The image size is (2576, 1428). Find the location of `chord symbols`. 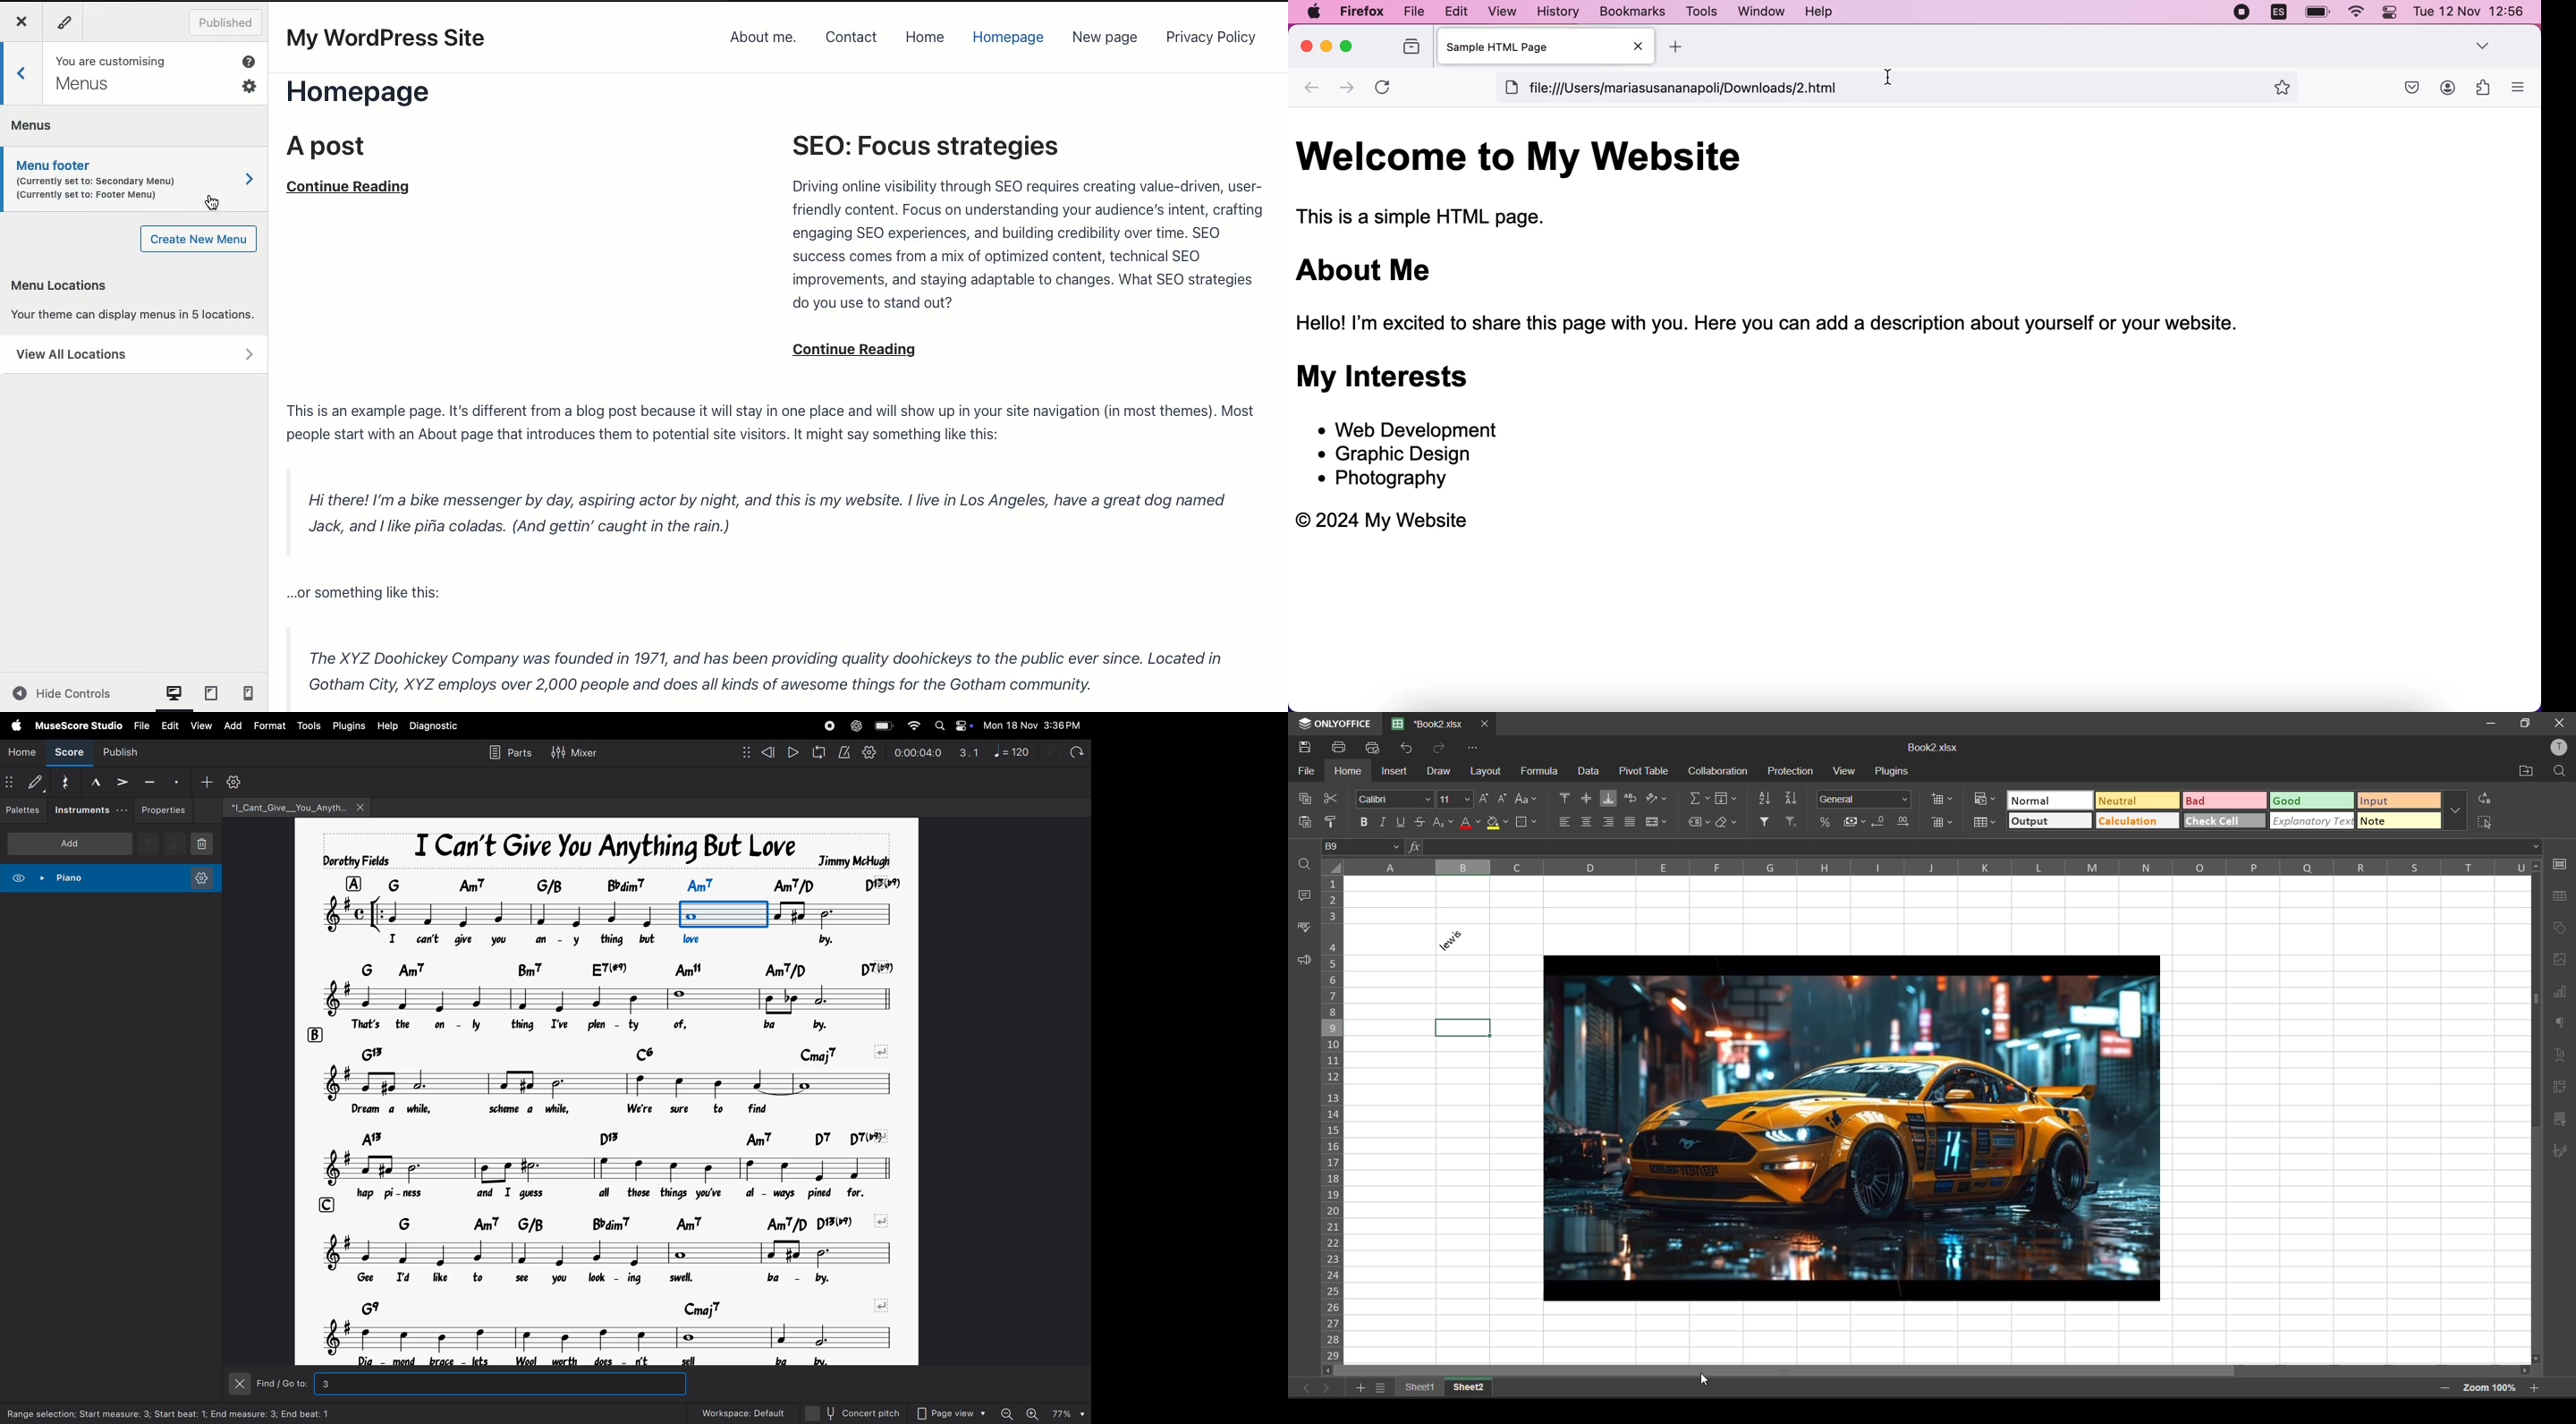

chord symbols is located at coordinates (627, 966).